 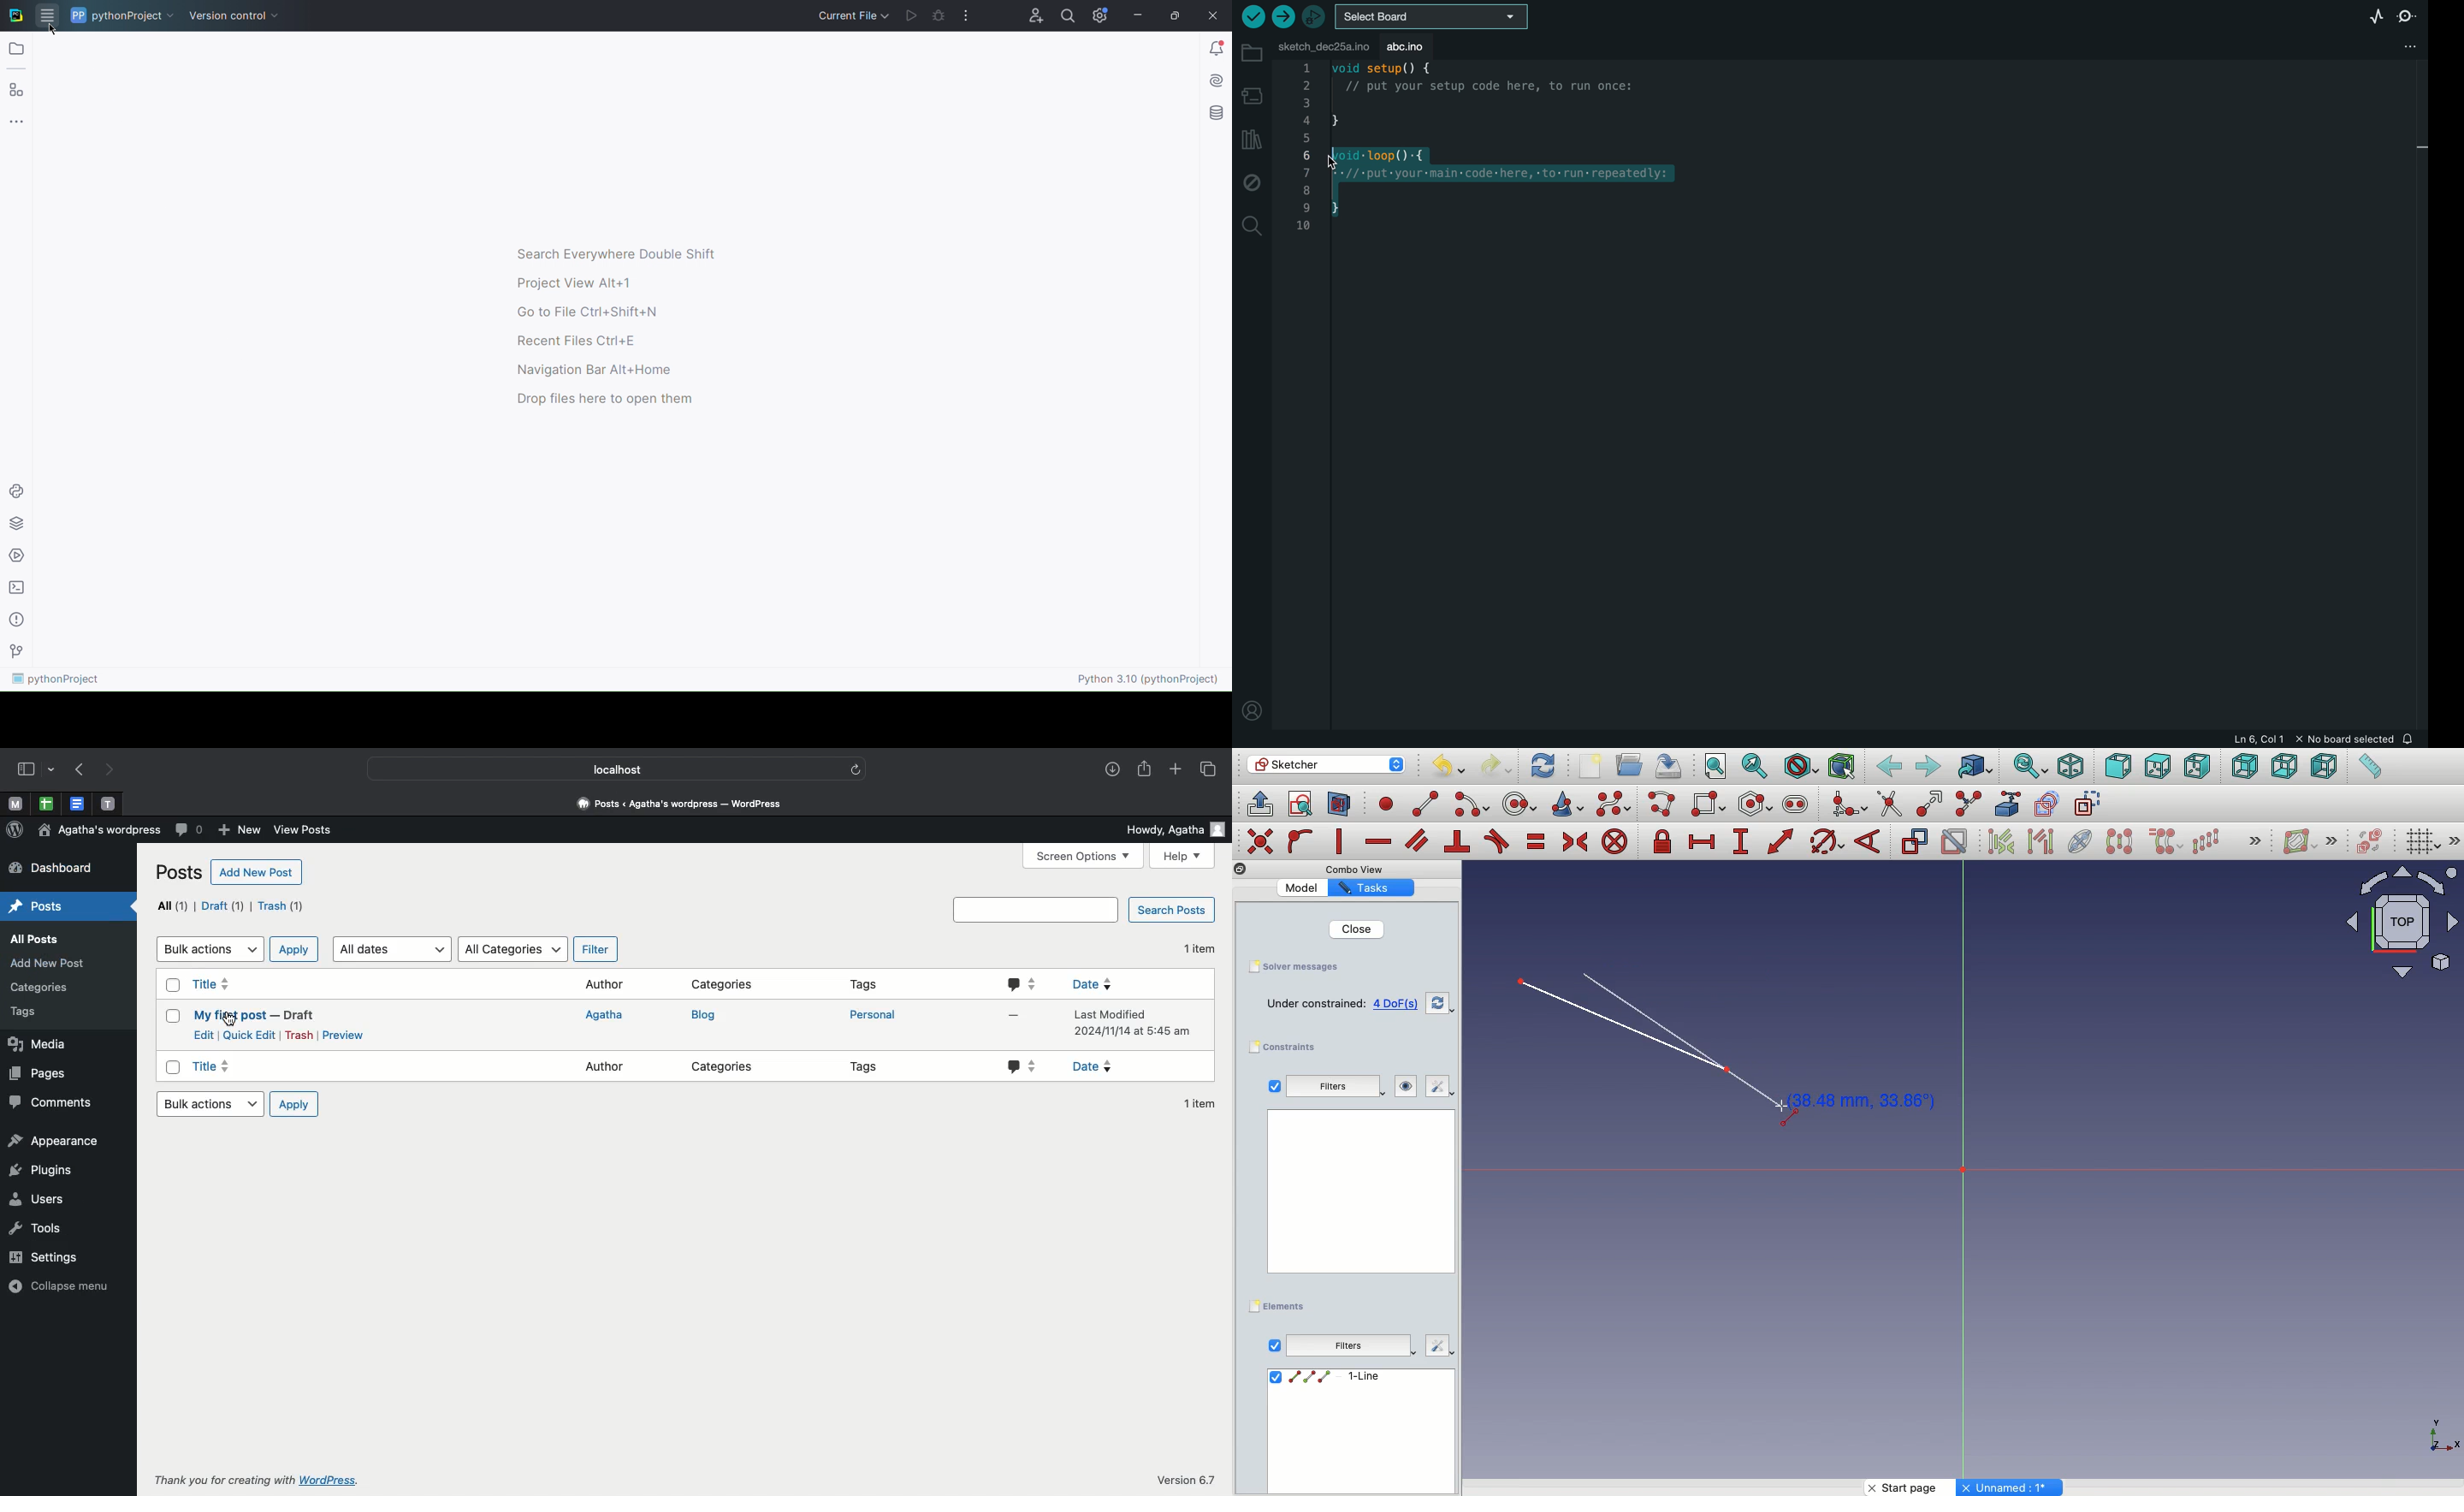 I want to click on Filters, so click(x=1328, y=1087).